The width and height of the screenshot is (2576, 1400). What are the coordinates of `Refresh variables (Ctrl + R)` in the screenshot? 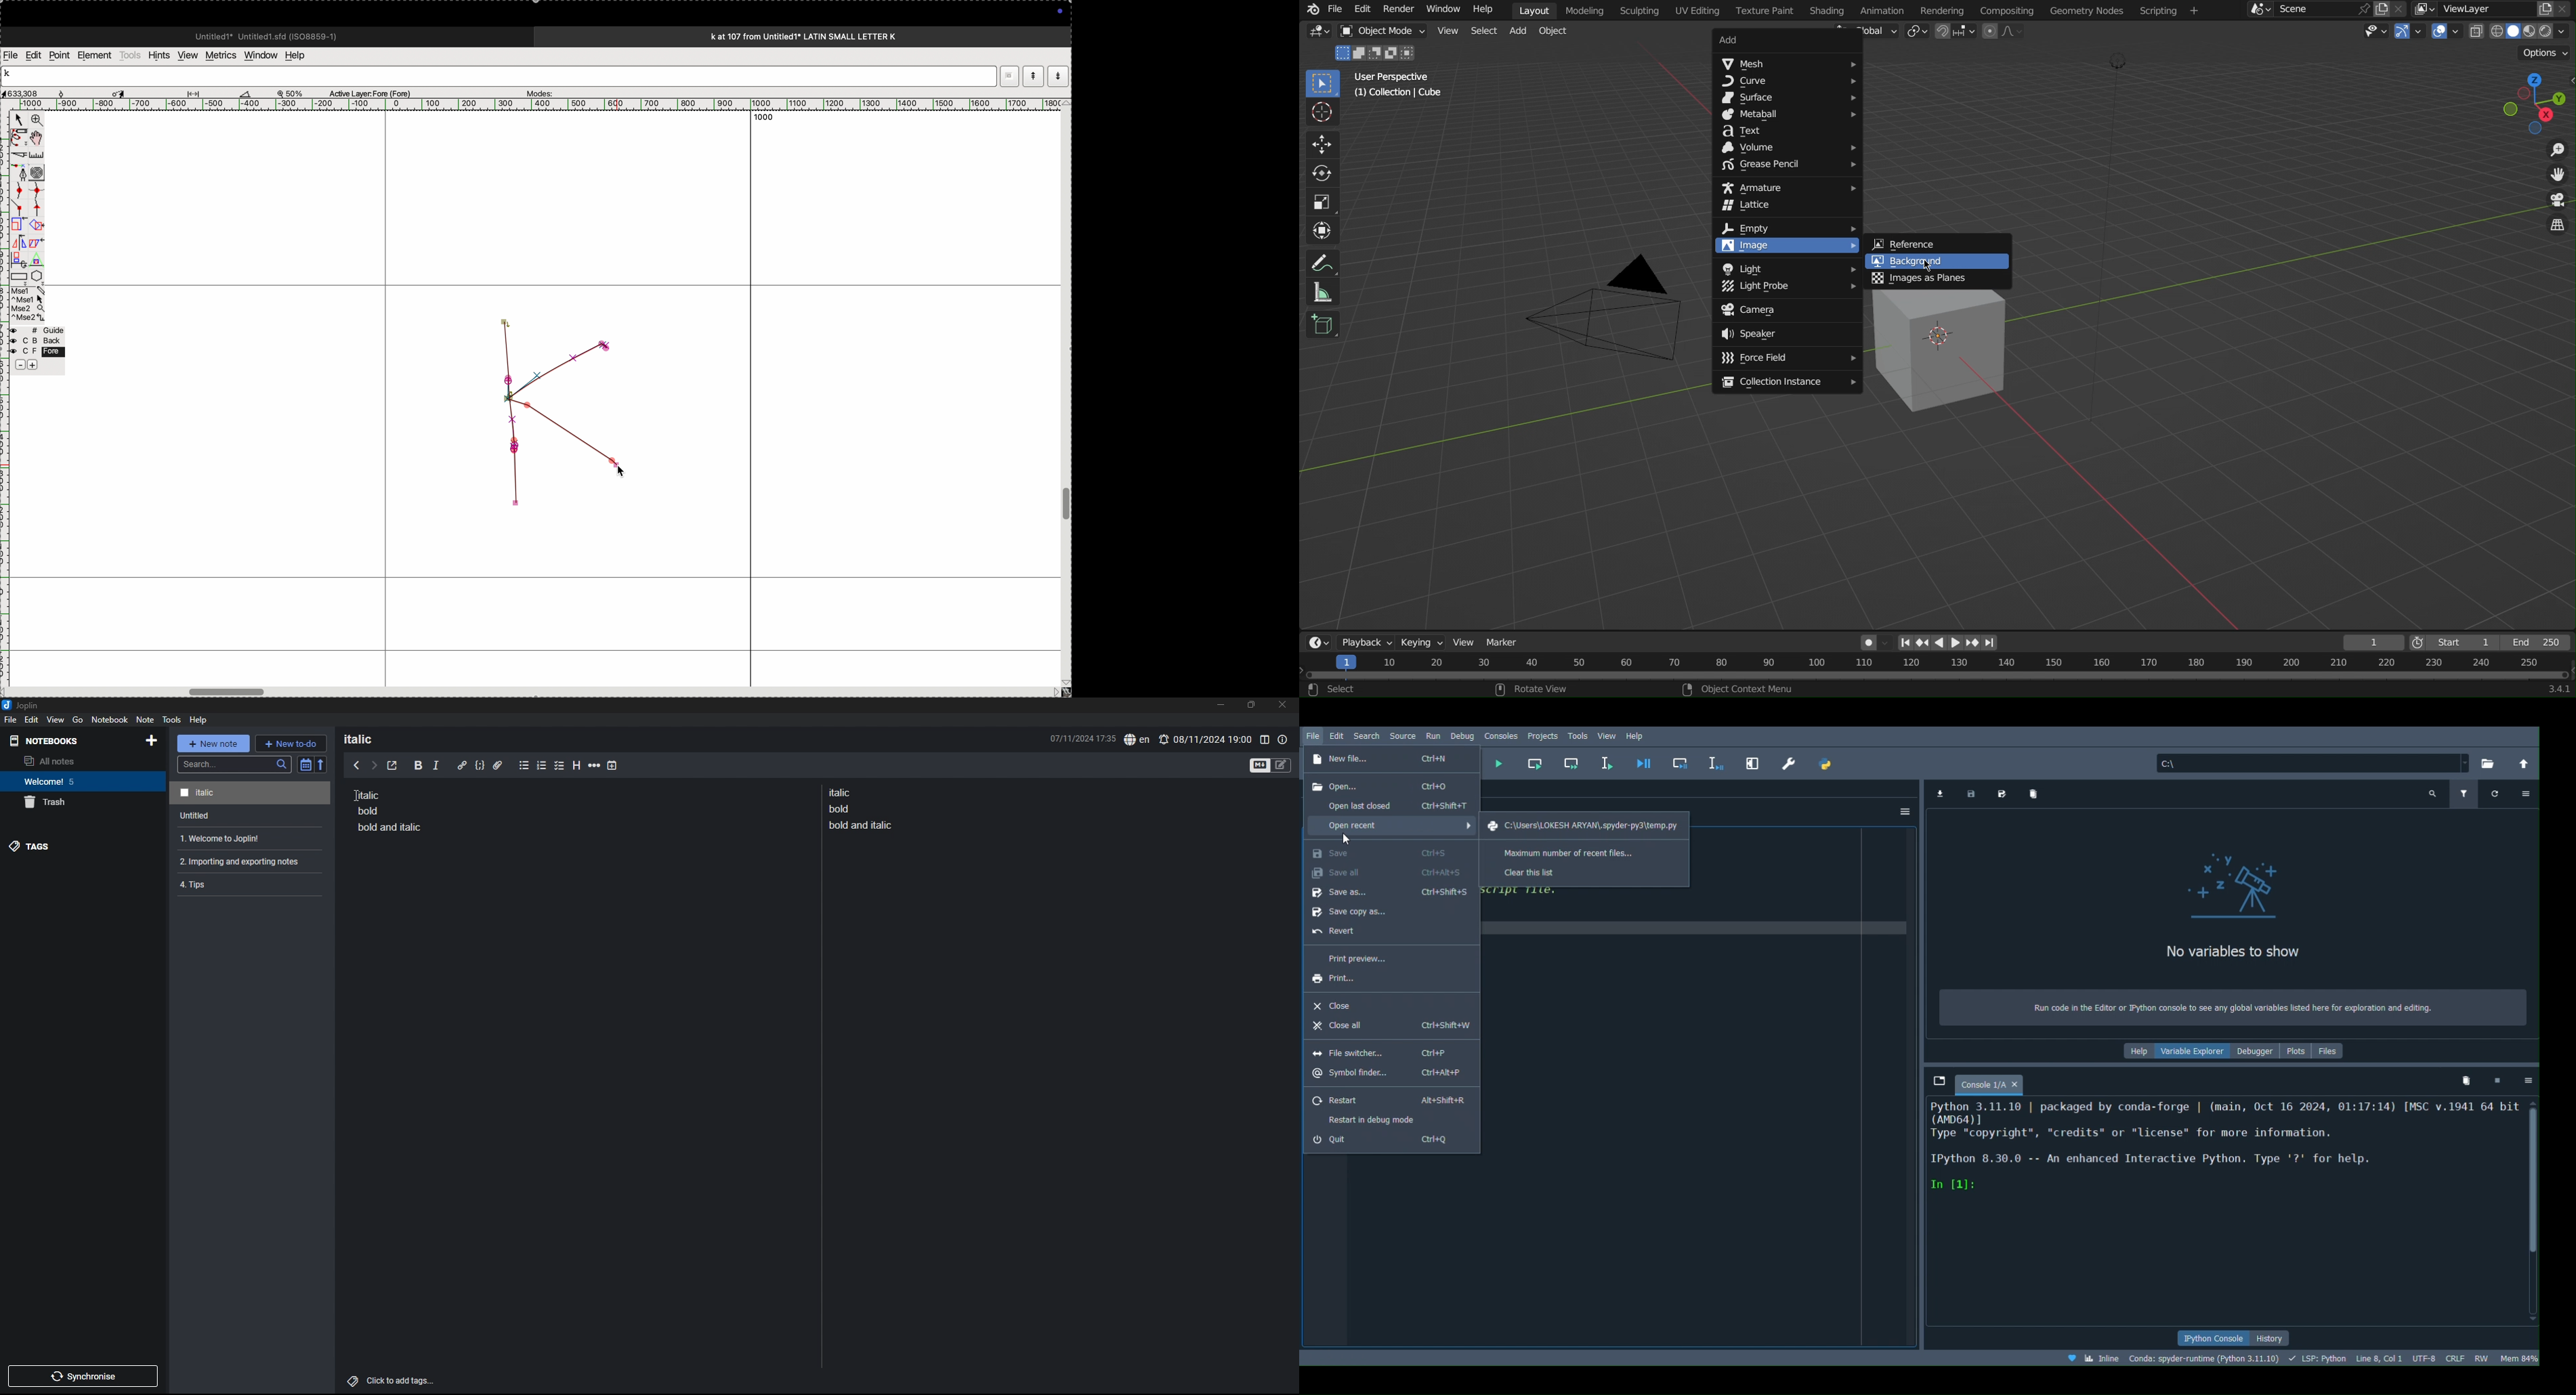 It's located at (2492, 793).